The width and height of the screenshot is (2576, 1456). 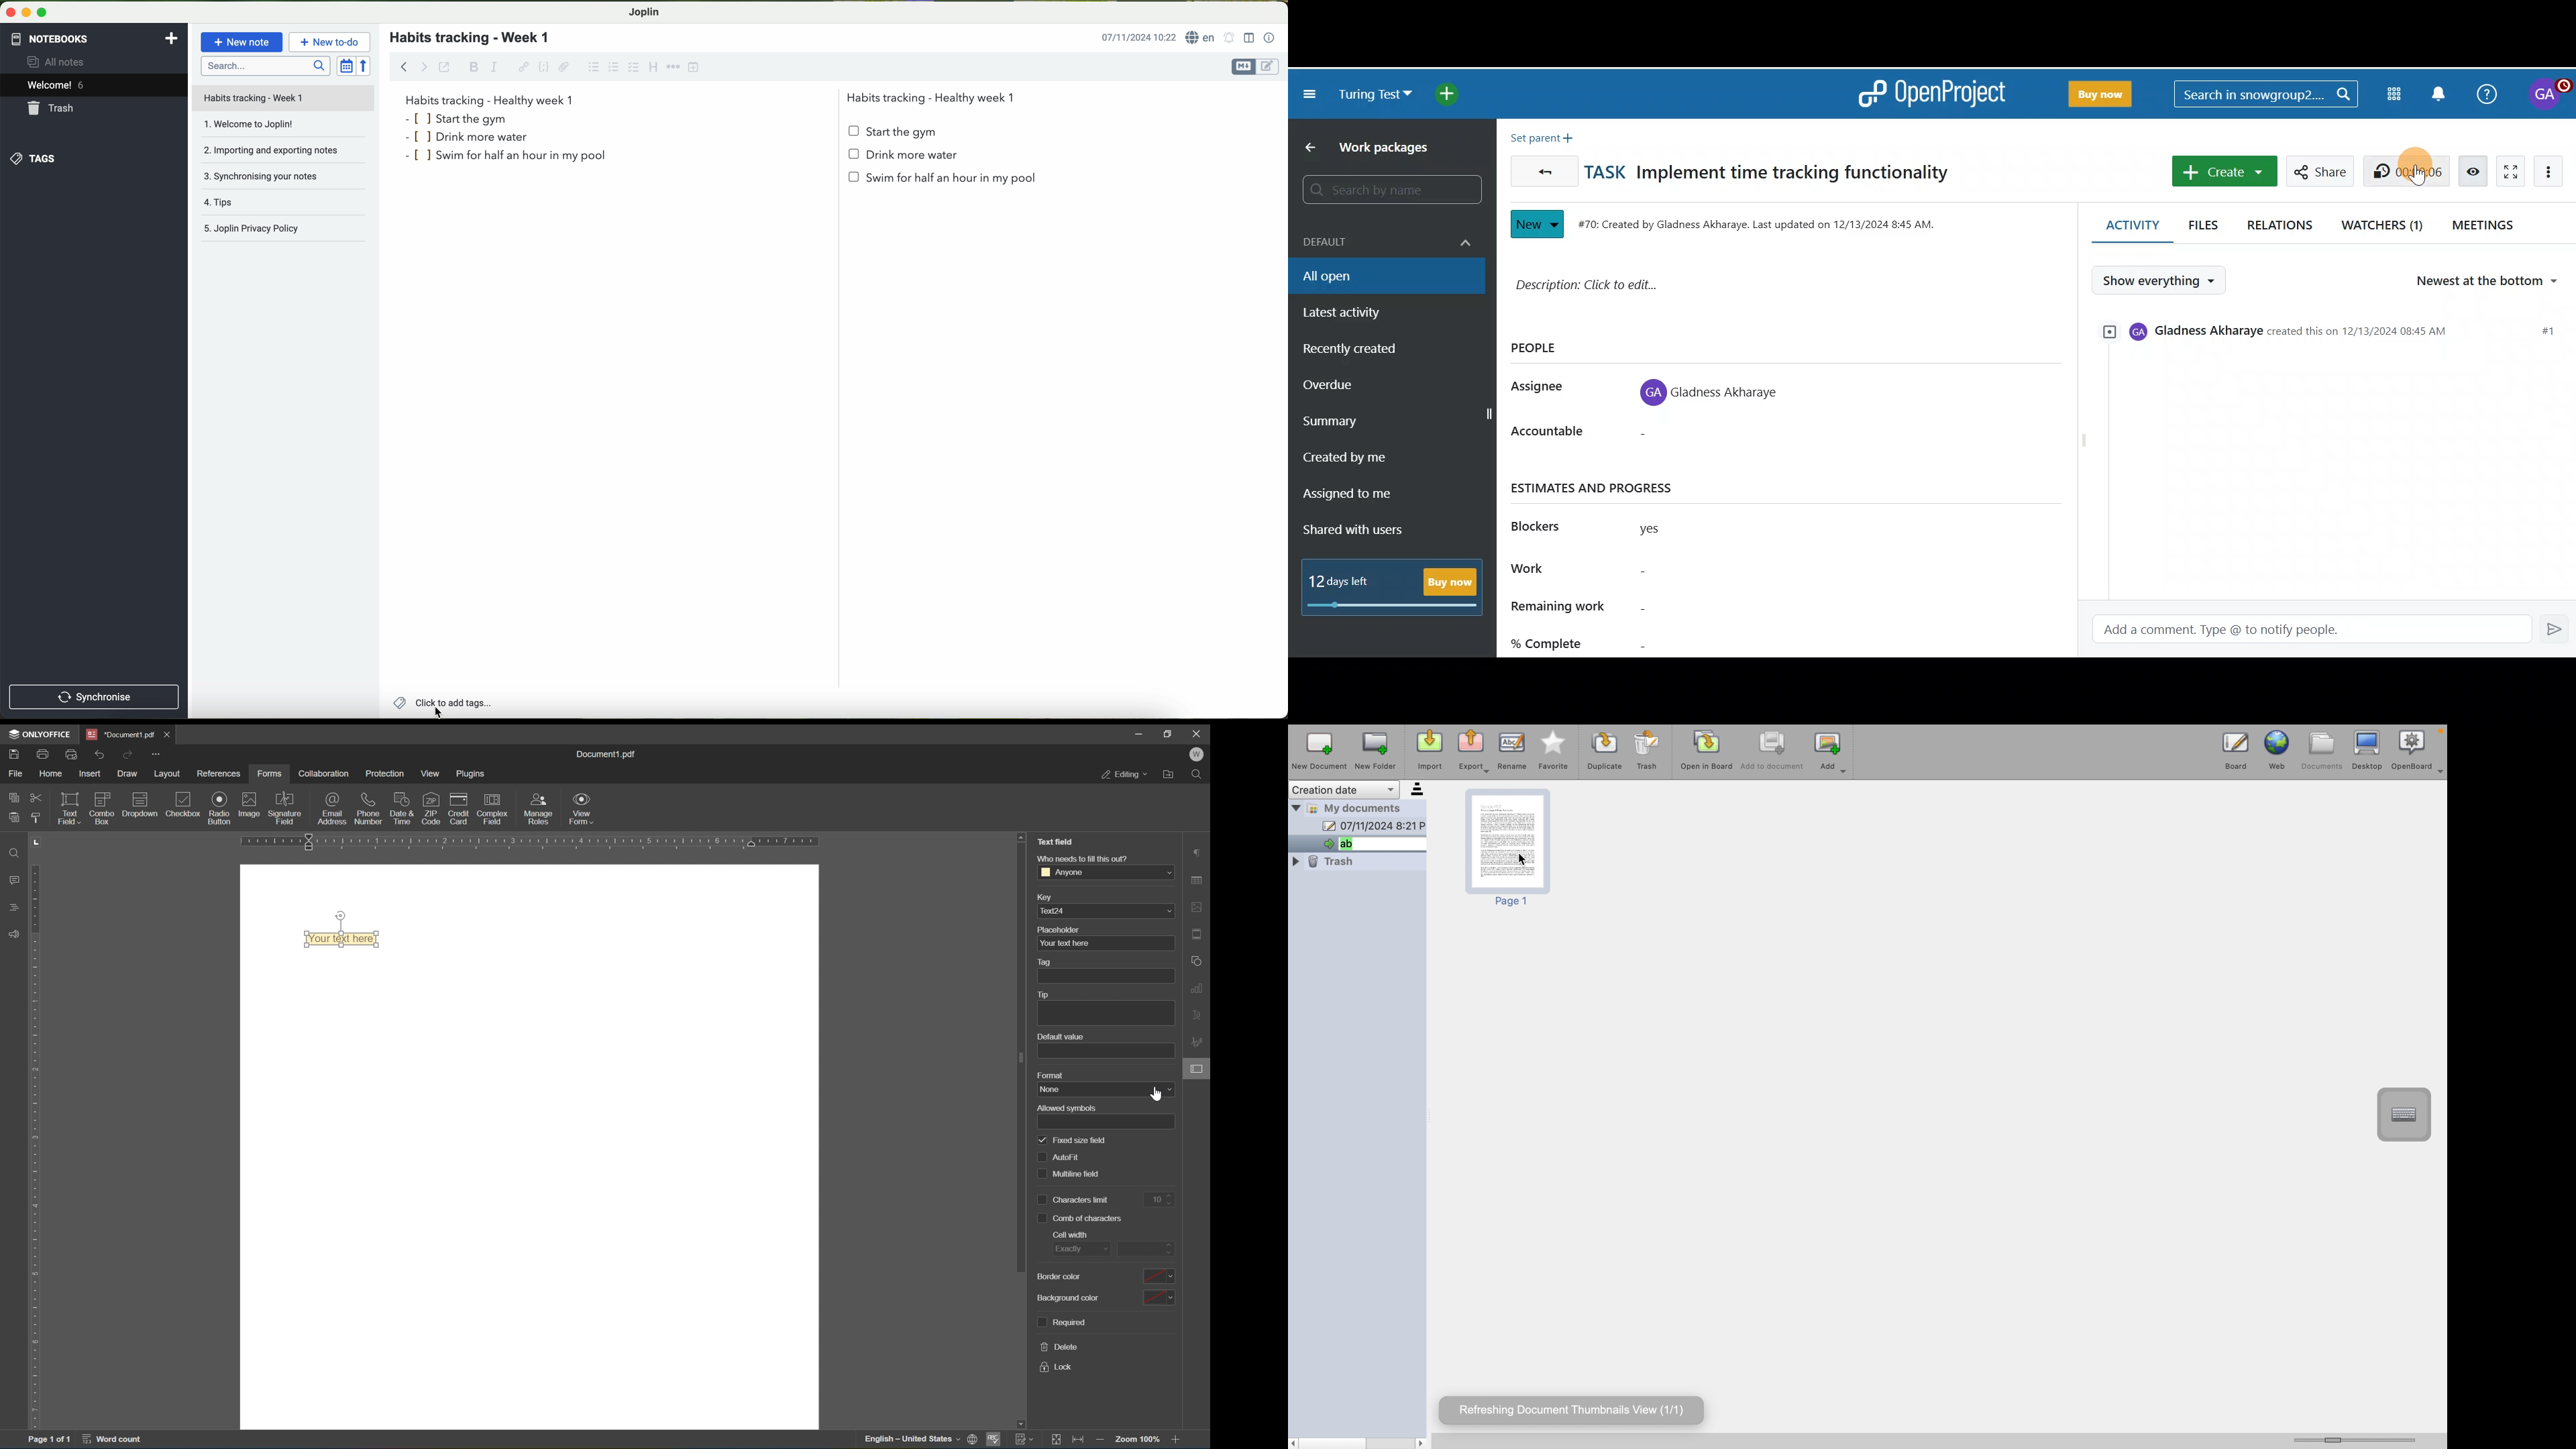 What do you see at coordinates (1198, 1013) in the screenshot?
I see `text art settings` at bounding box center [1198, 1013].